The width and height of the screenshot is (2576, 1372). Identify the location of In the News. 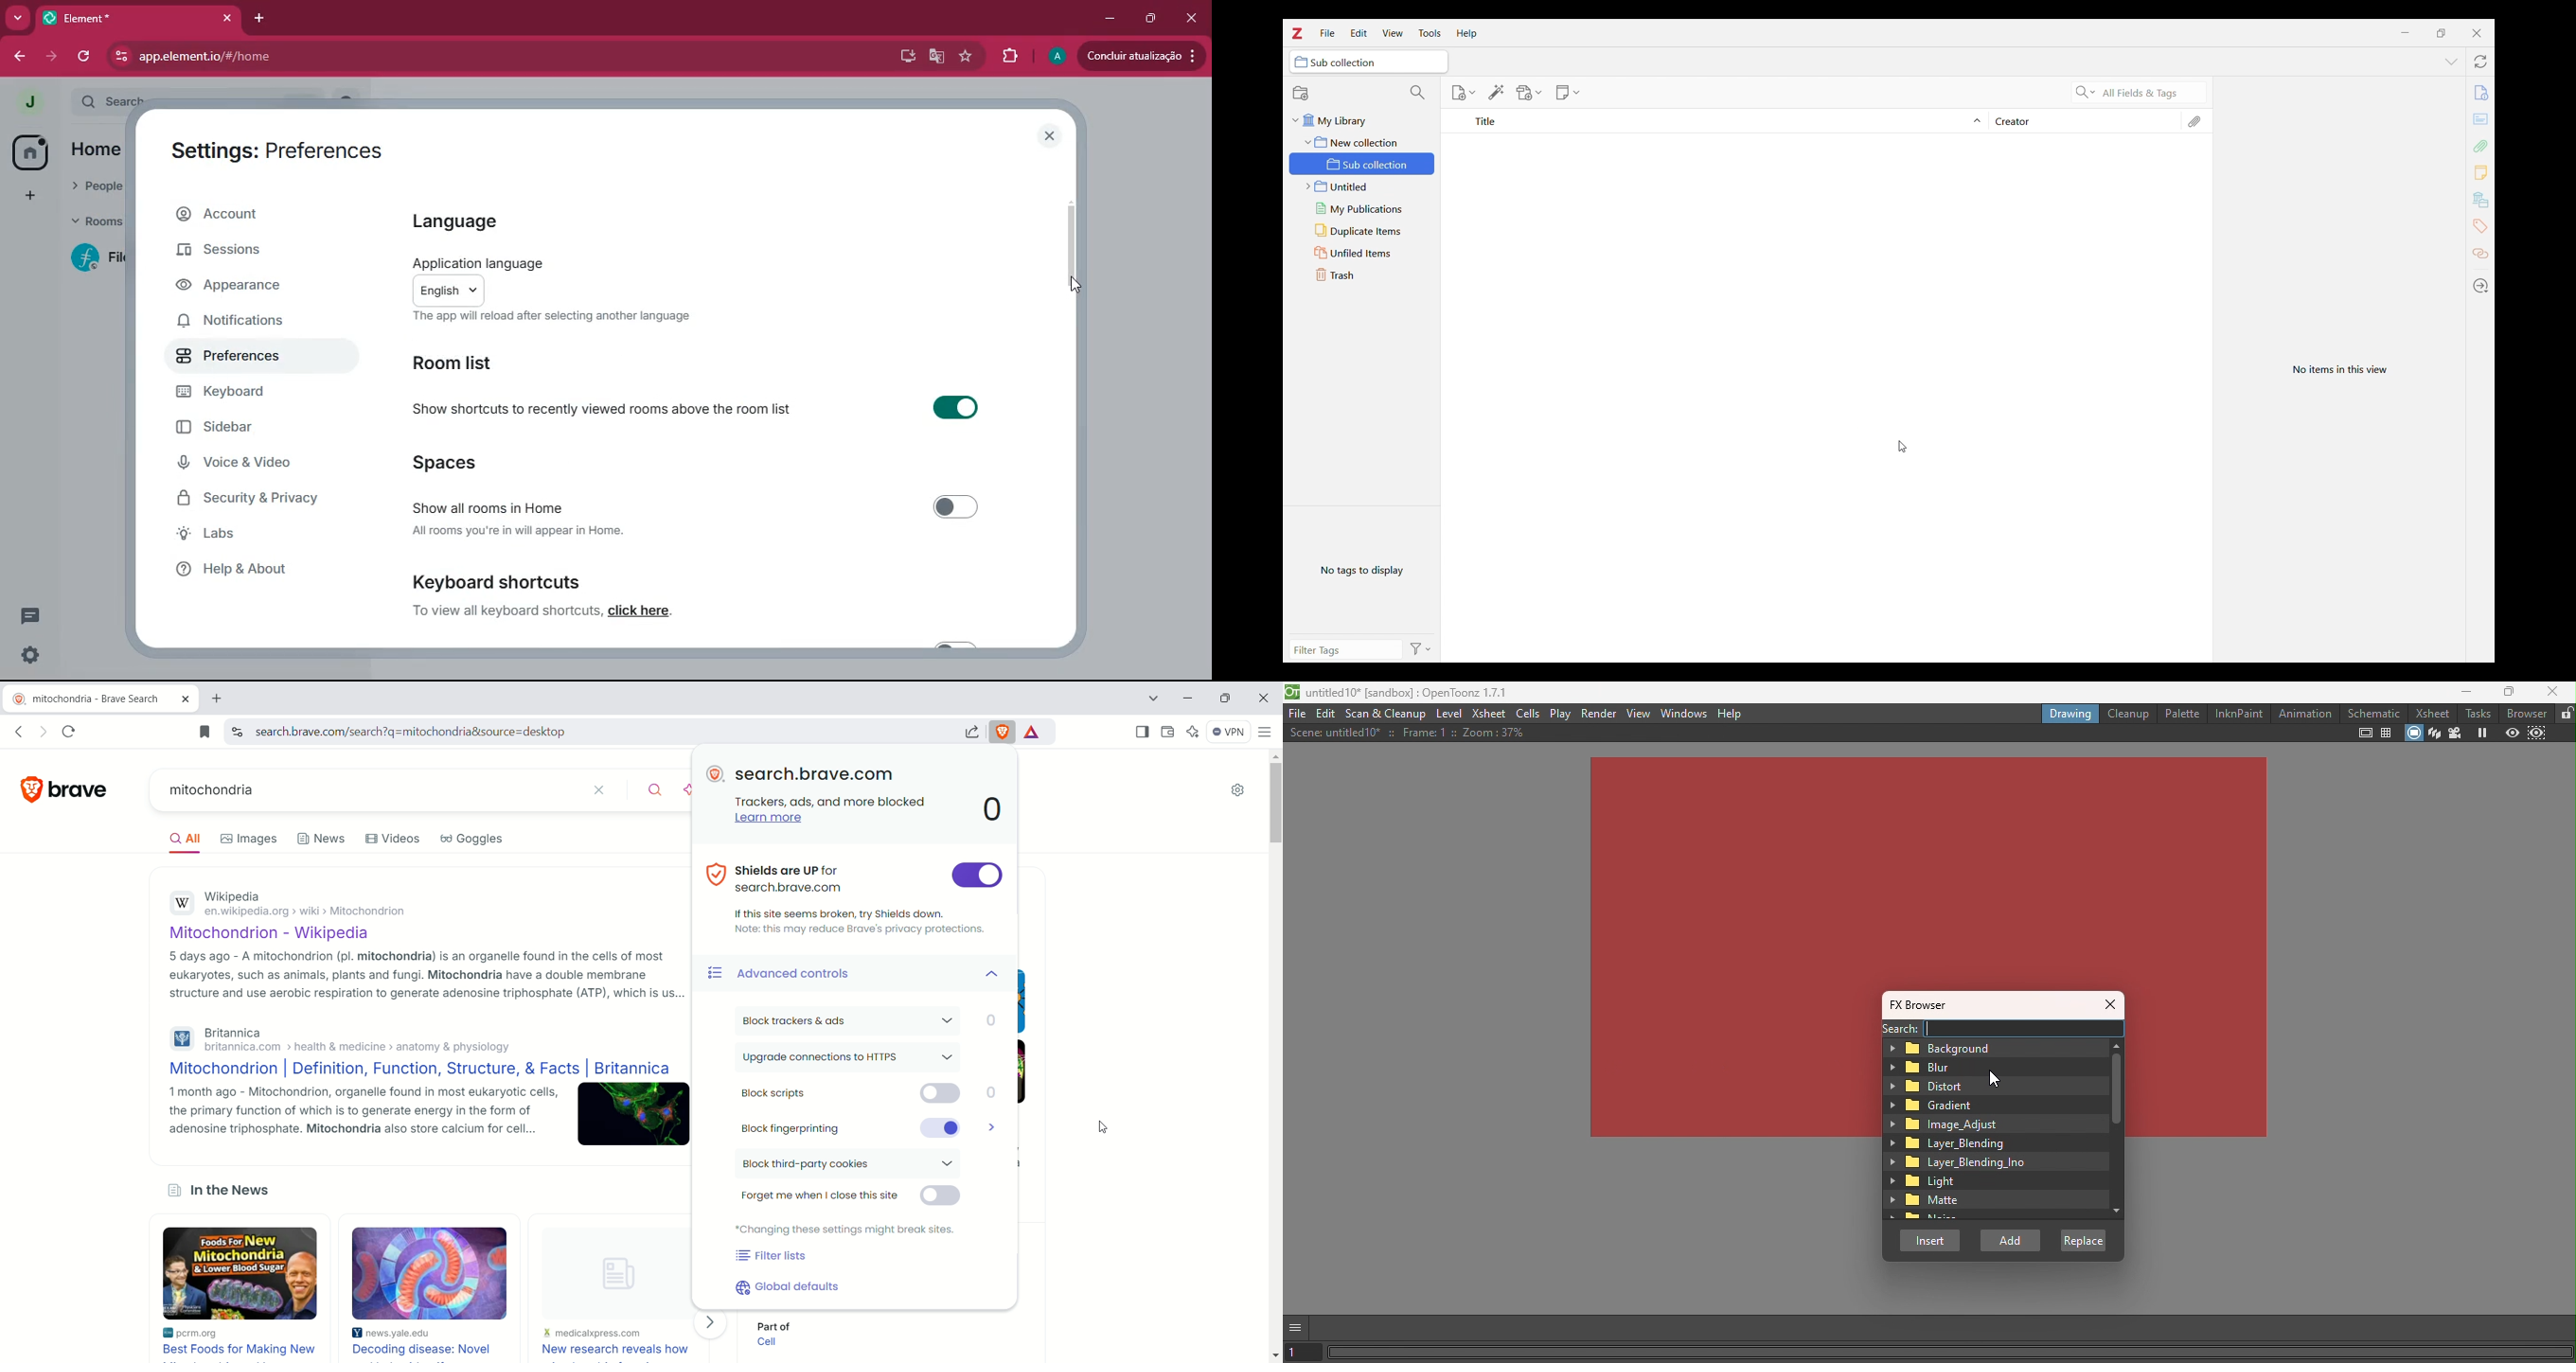
(231, 1191).